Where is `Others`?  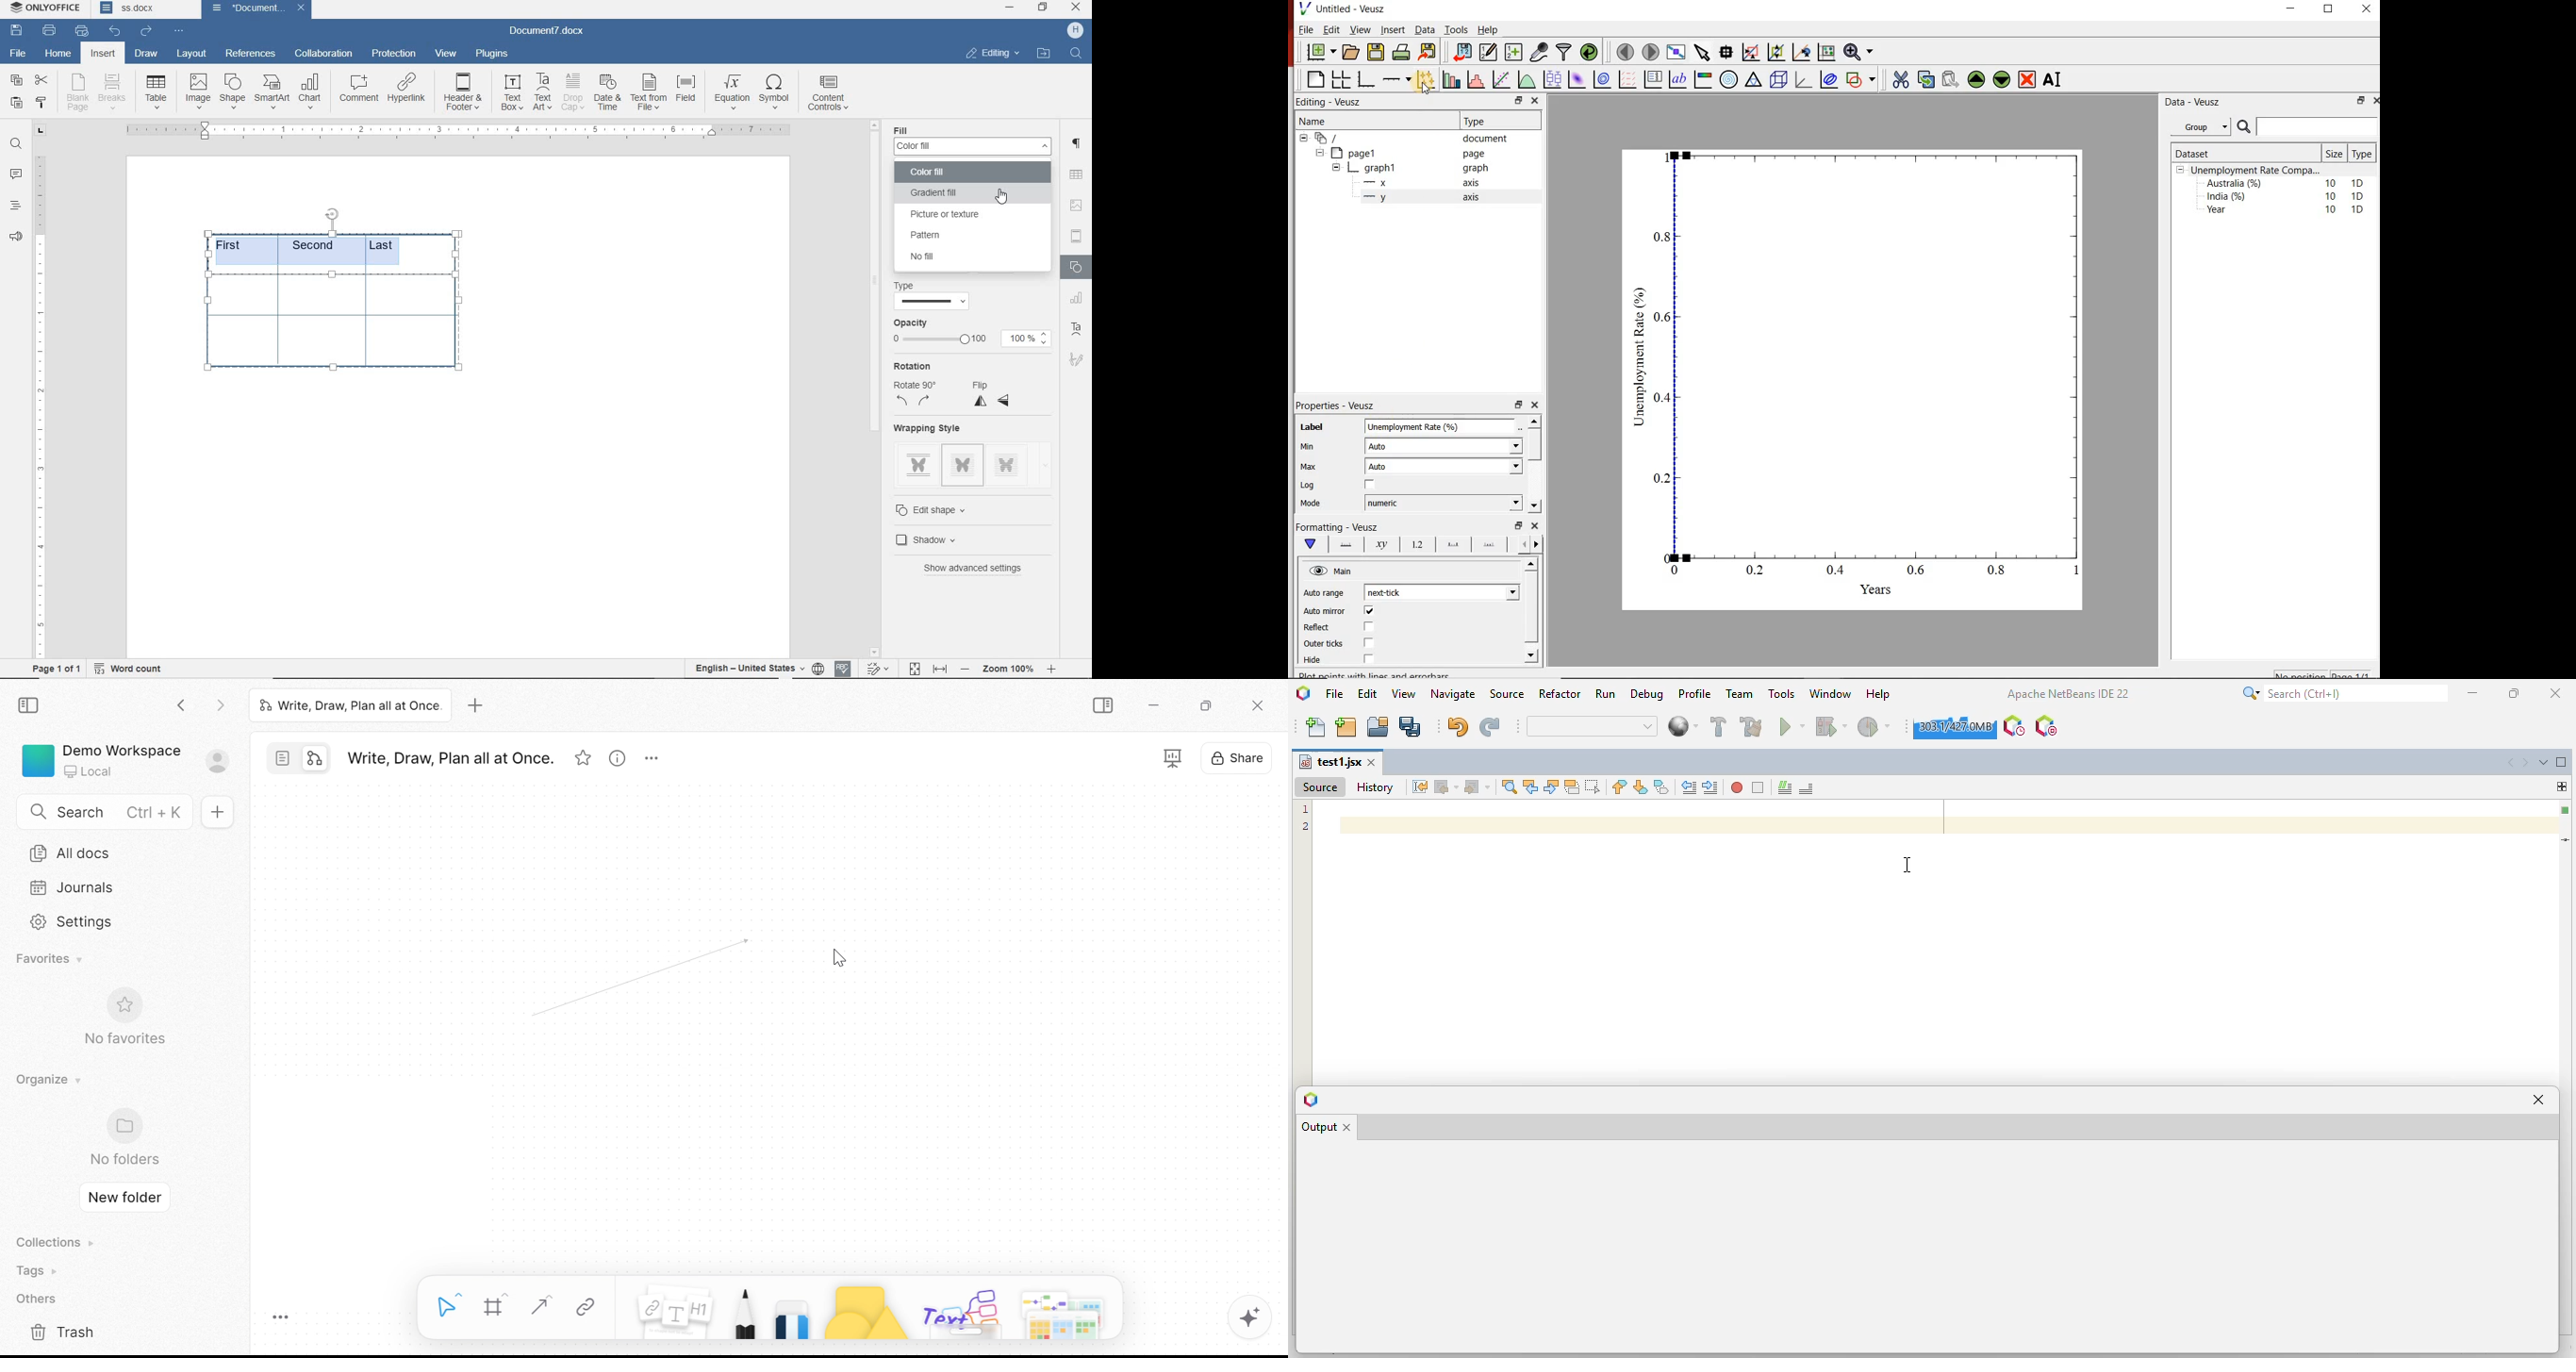 Others is located at coordinates (962, 1312).